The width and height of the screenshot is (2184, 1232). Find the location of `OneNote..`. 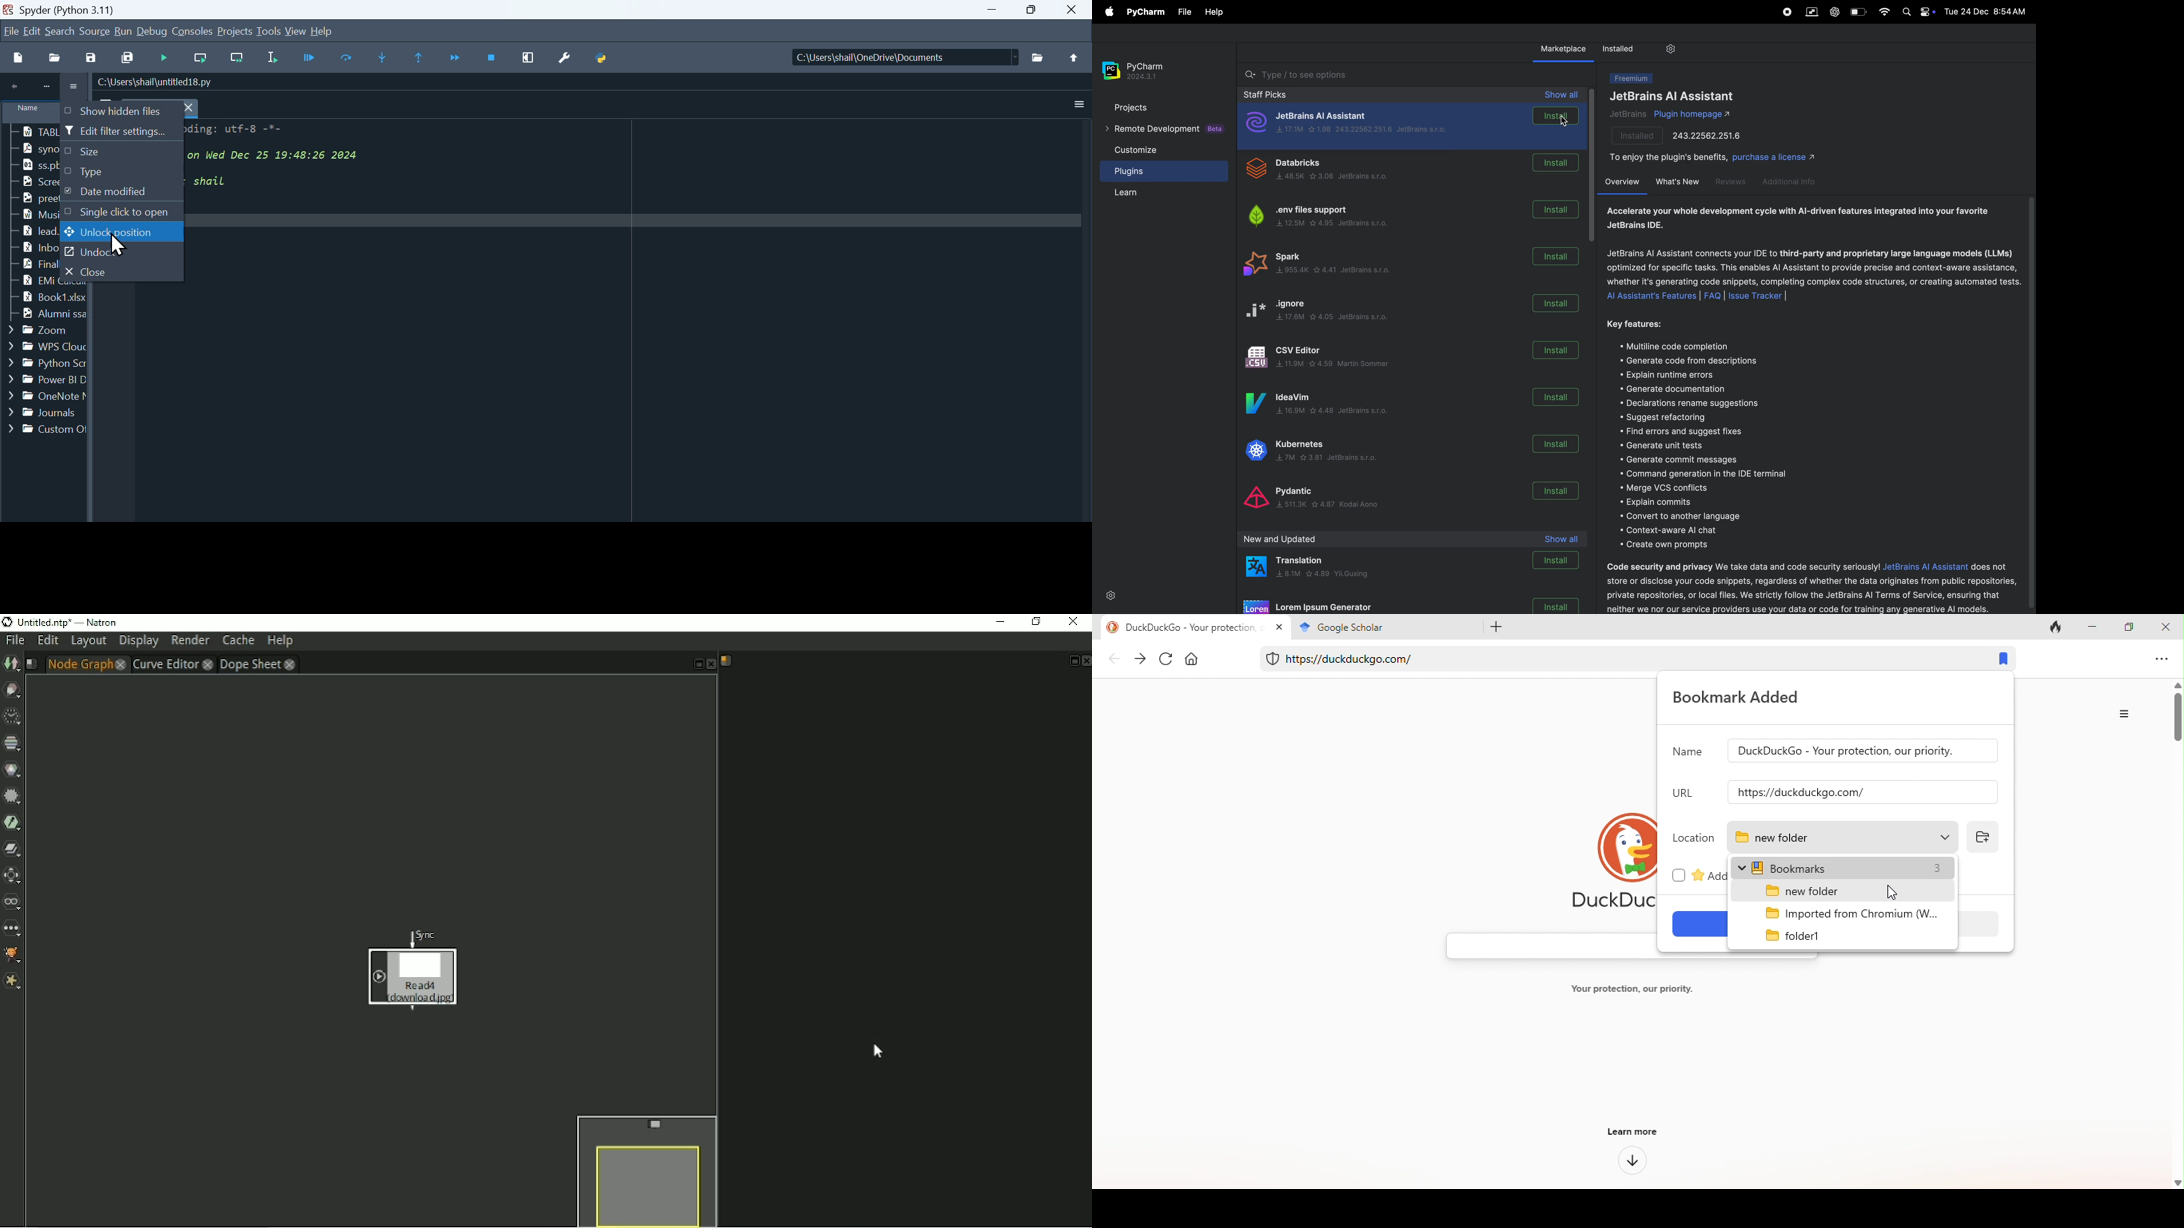

OneNote.. is located at coordinates (44, 398).